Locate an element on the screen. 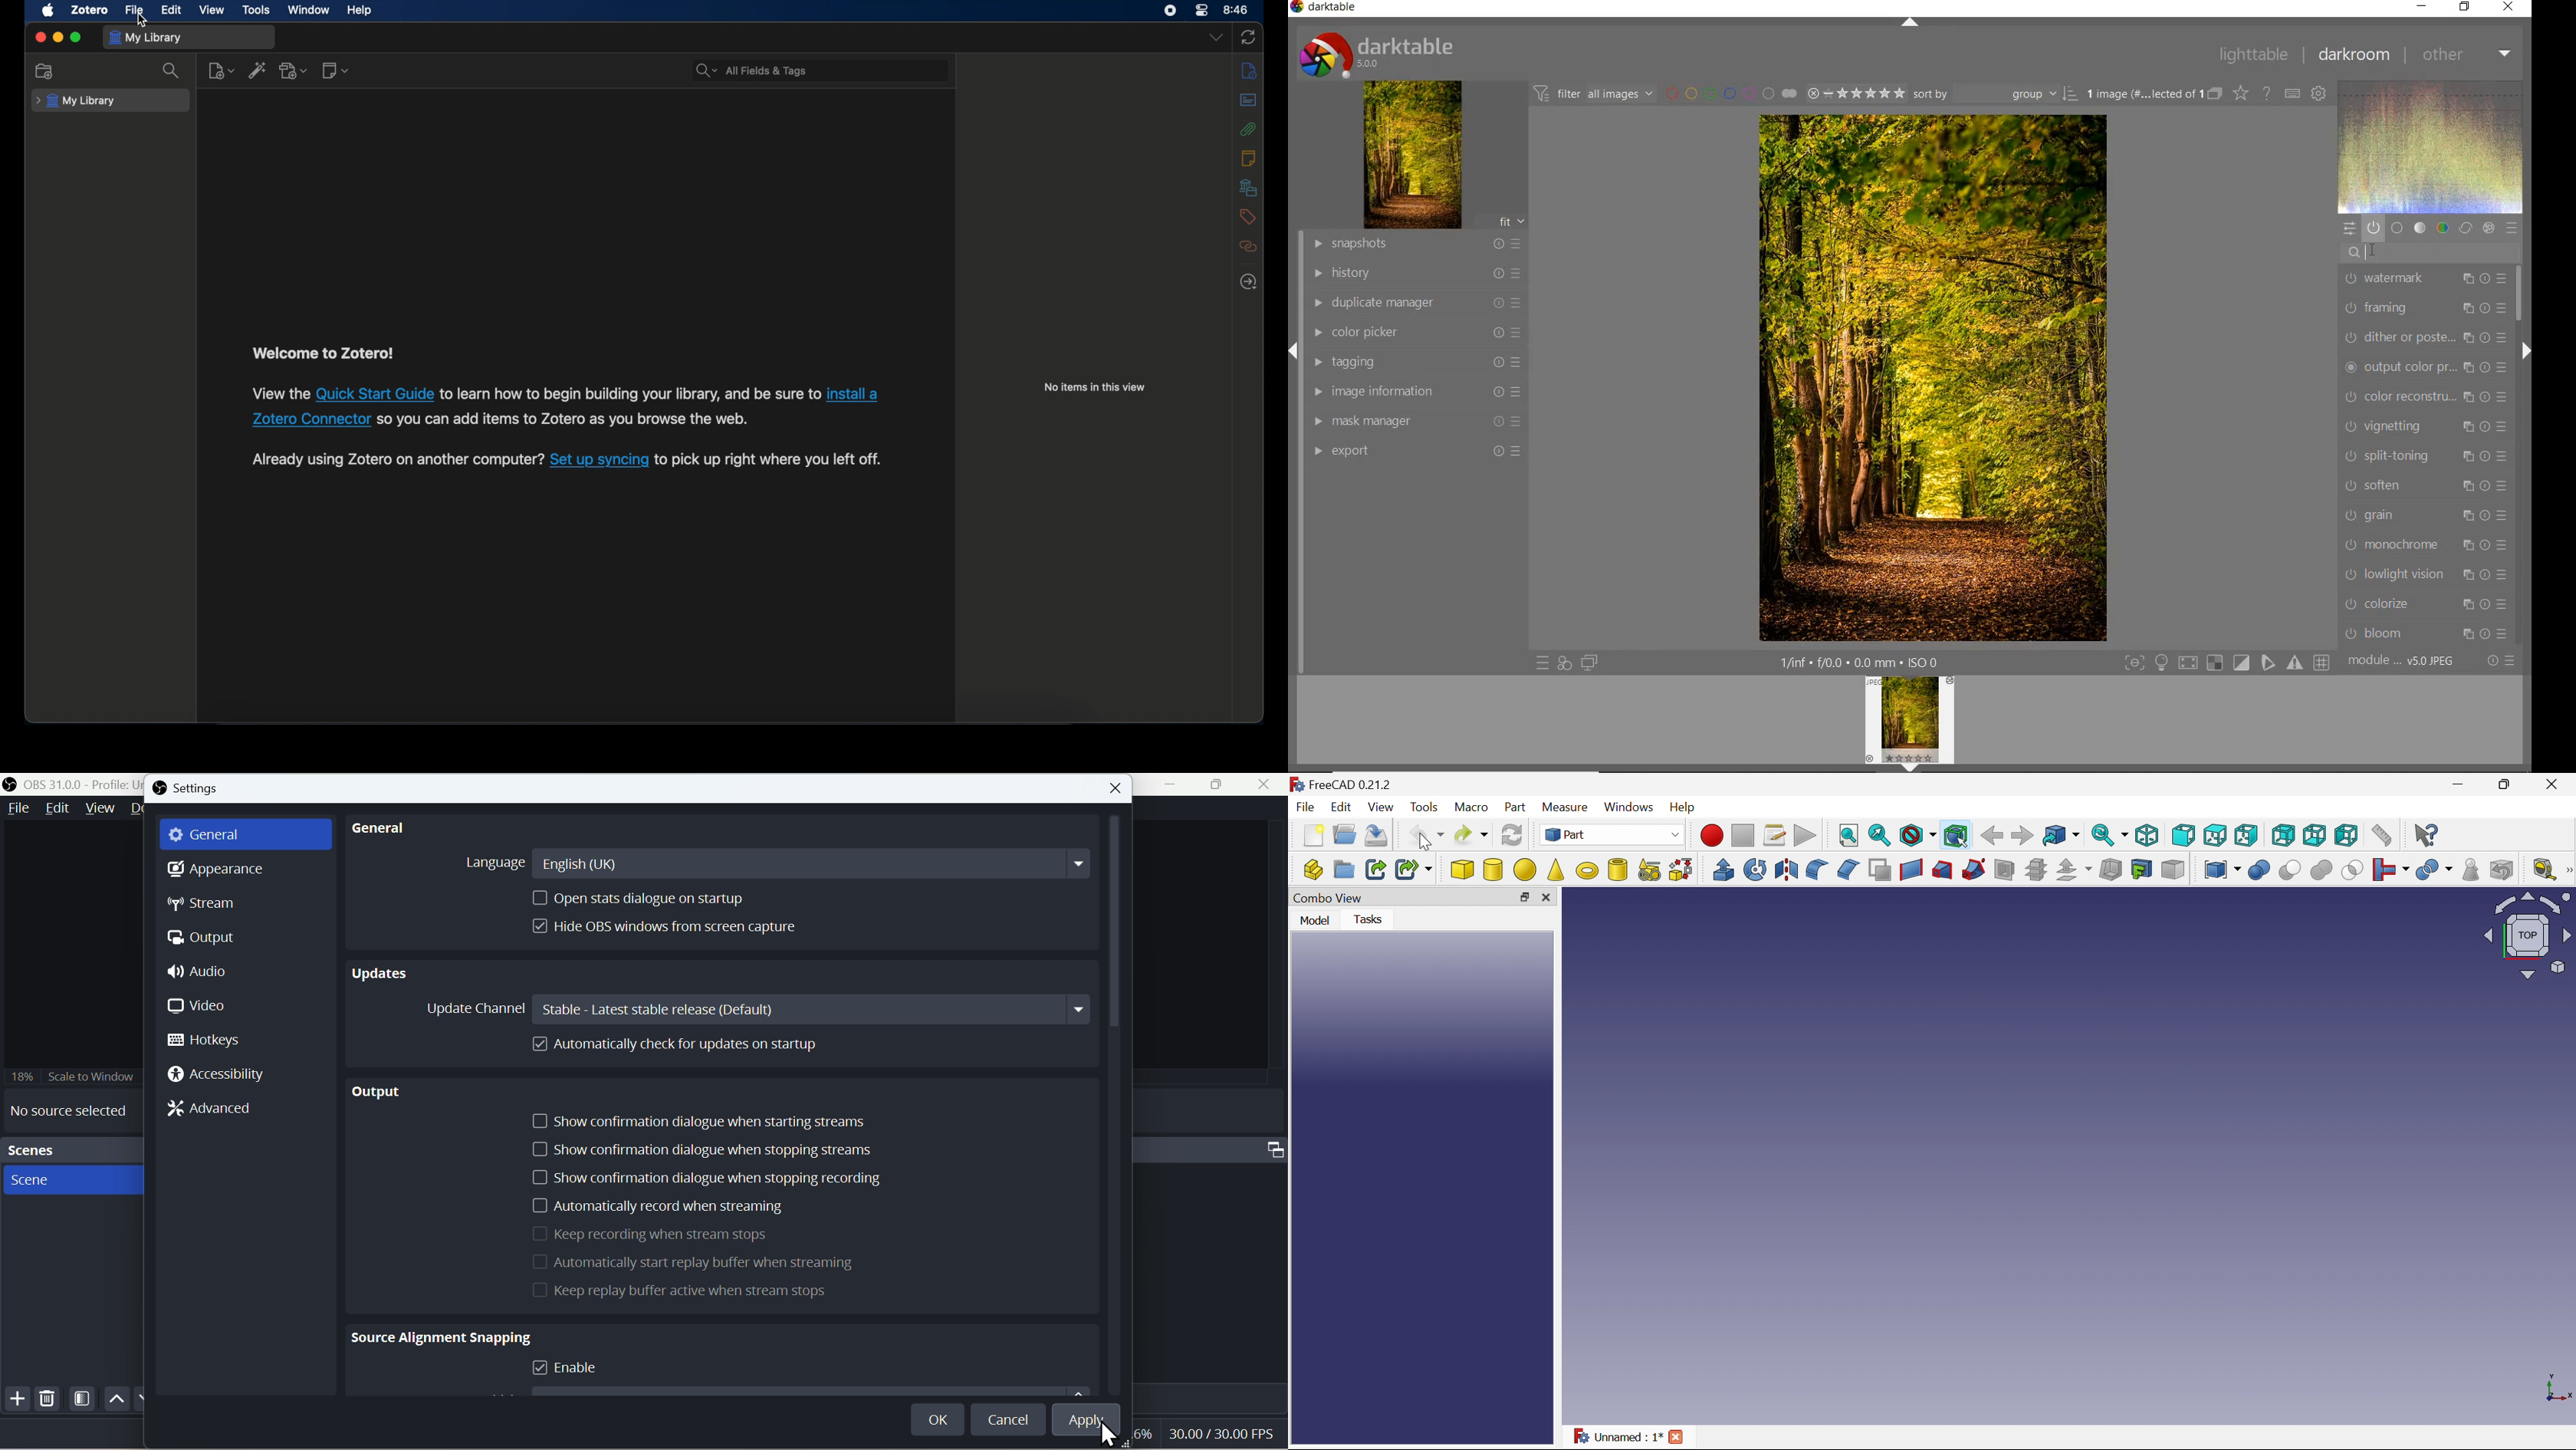  Cancel is located at coordinates (1009, 1422).